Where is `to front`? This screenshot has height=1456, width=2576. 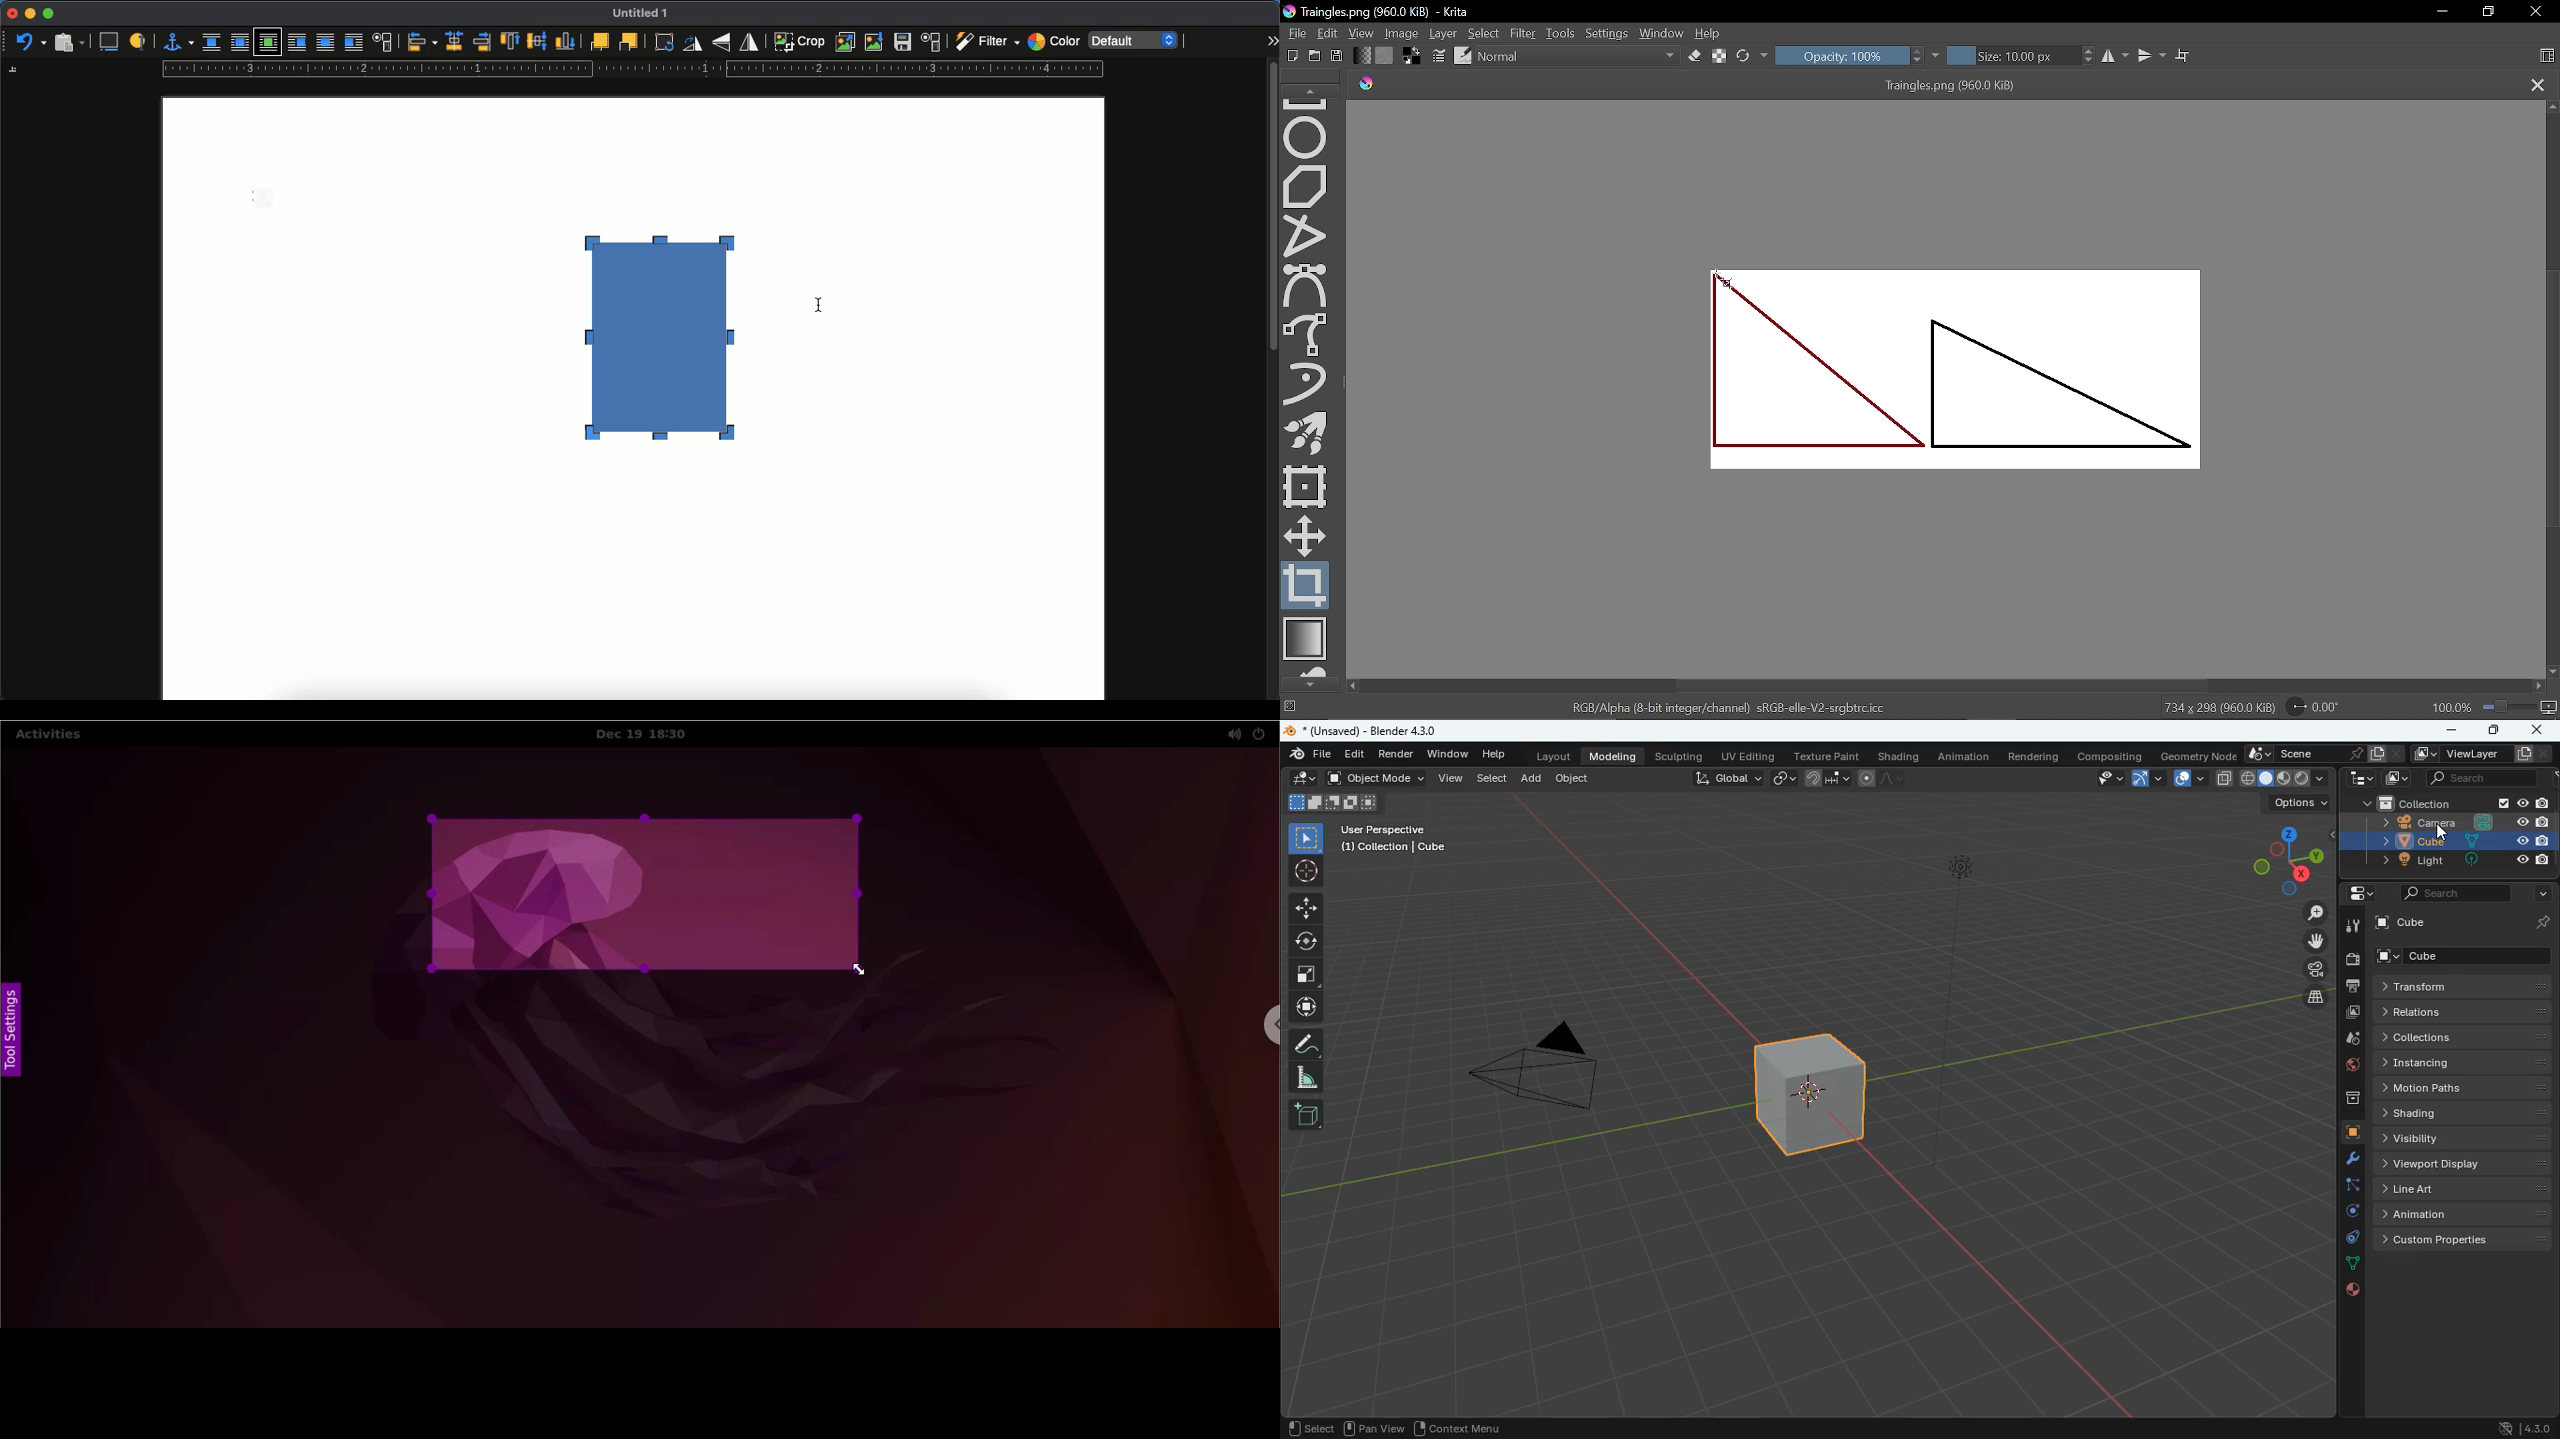
to front is located at coordinates (598, 42).